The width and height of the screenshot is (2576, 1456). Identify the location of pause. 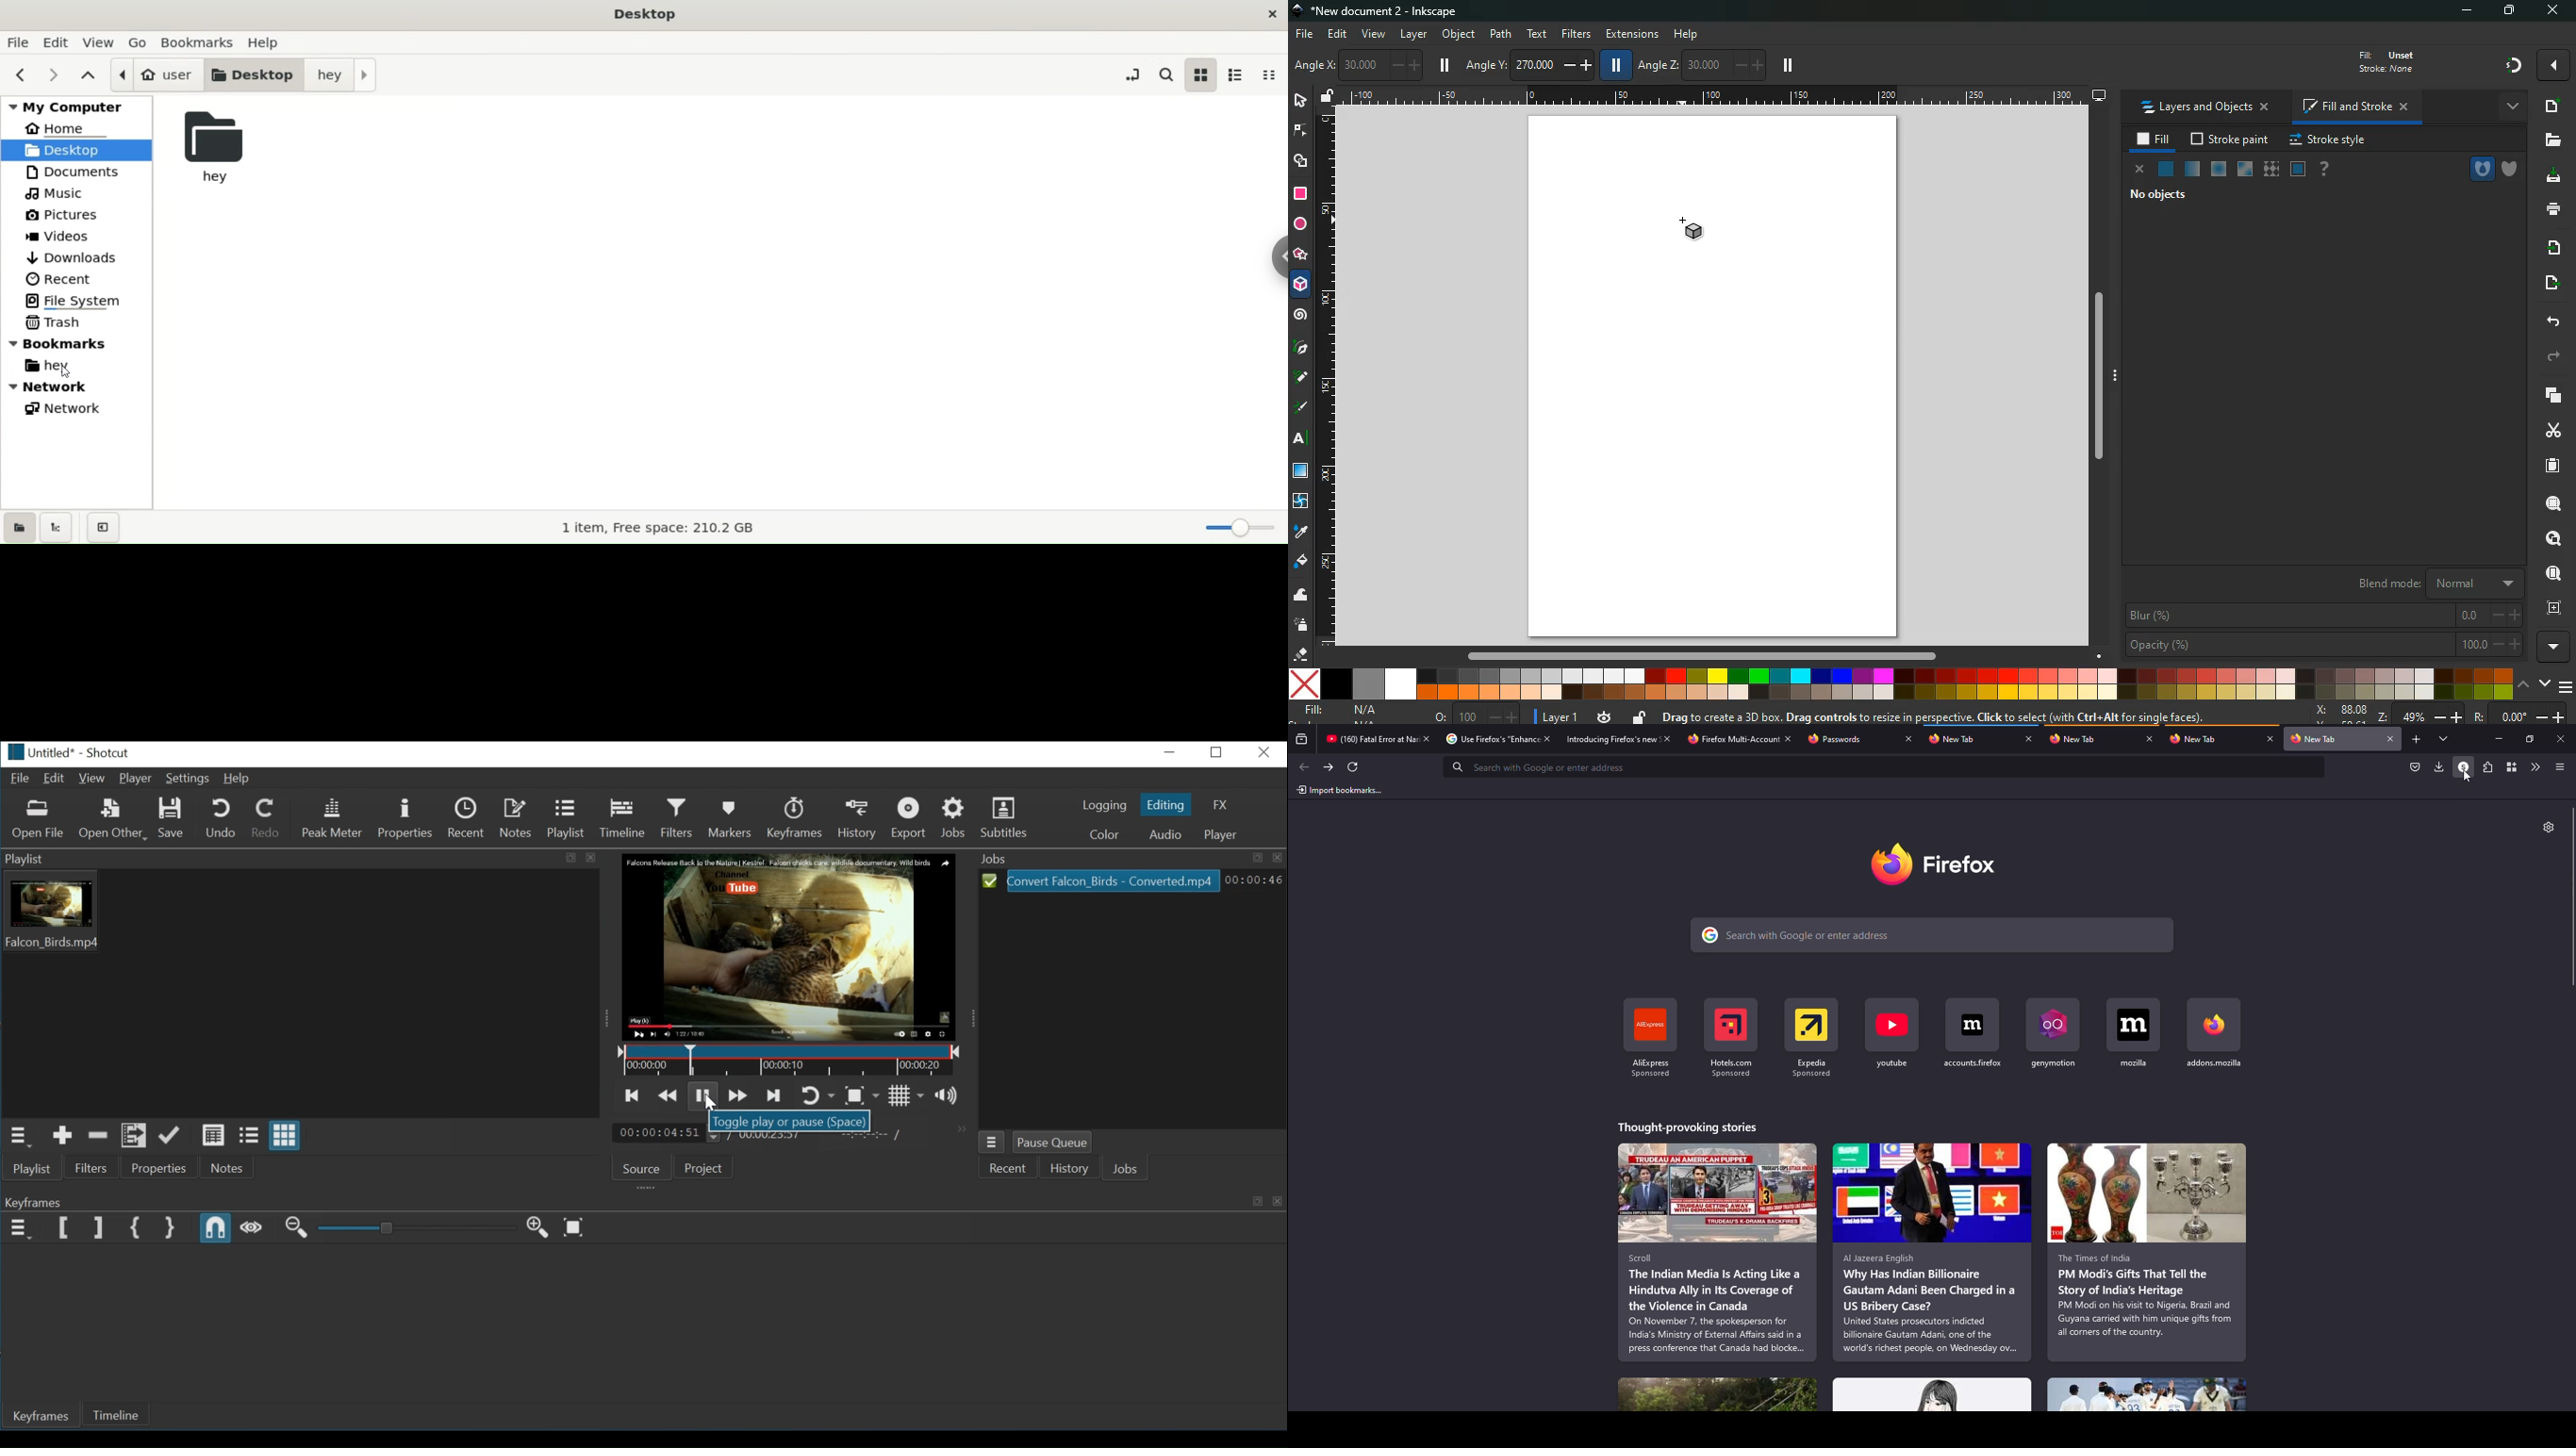
(1445, 65).